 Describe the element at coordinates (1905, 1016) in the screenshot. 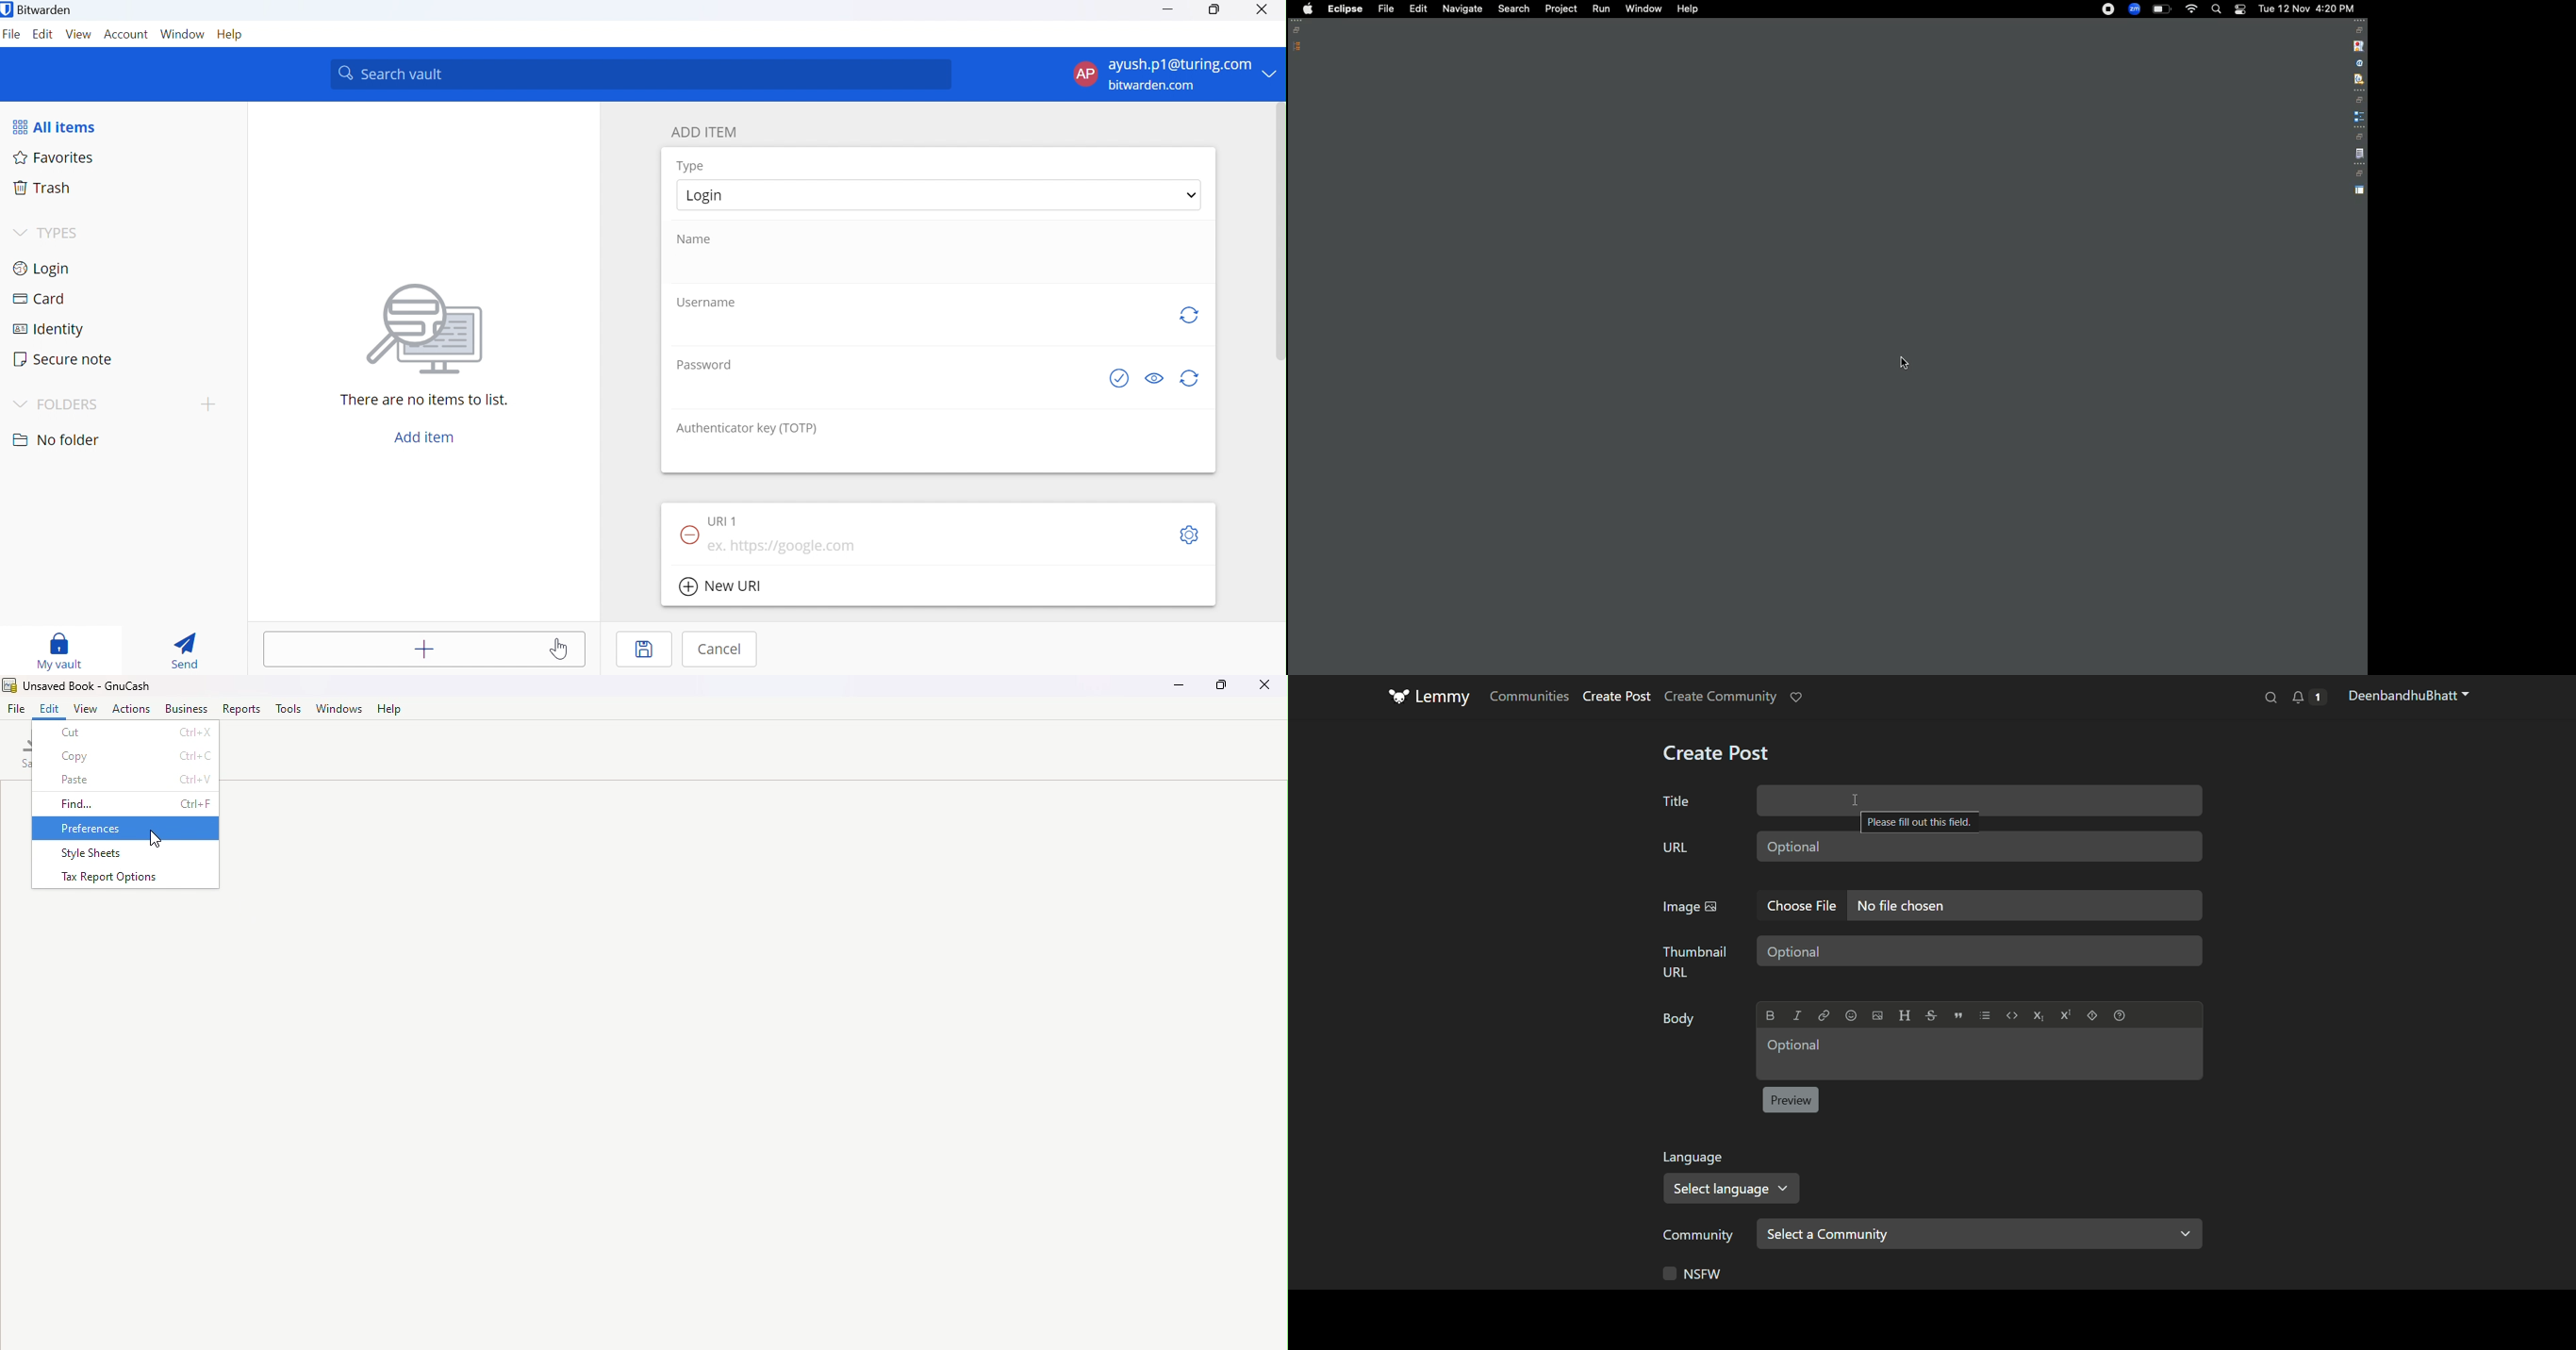

I see `Header` at that location.